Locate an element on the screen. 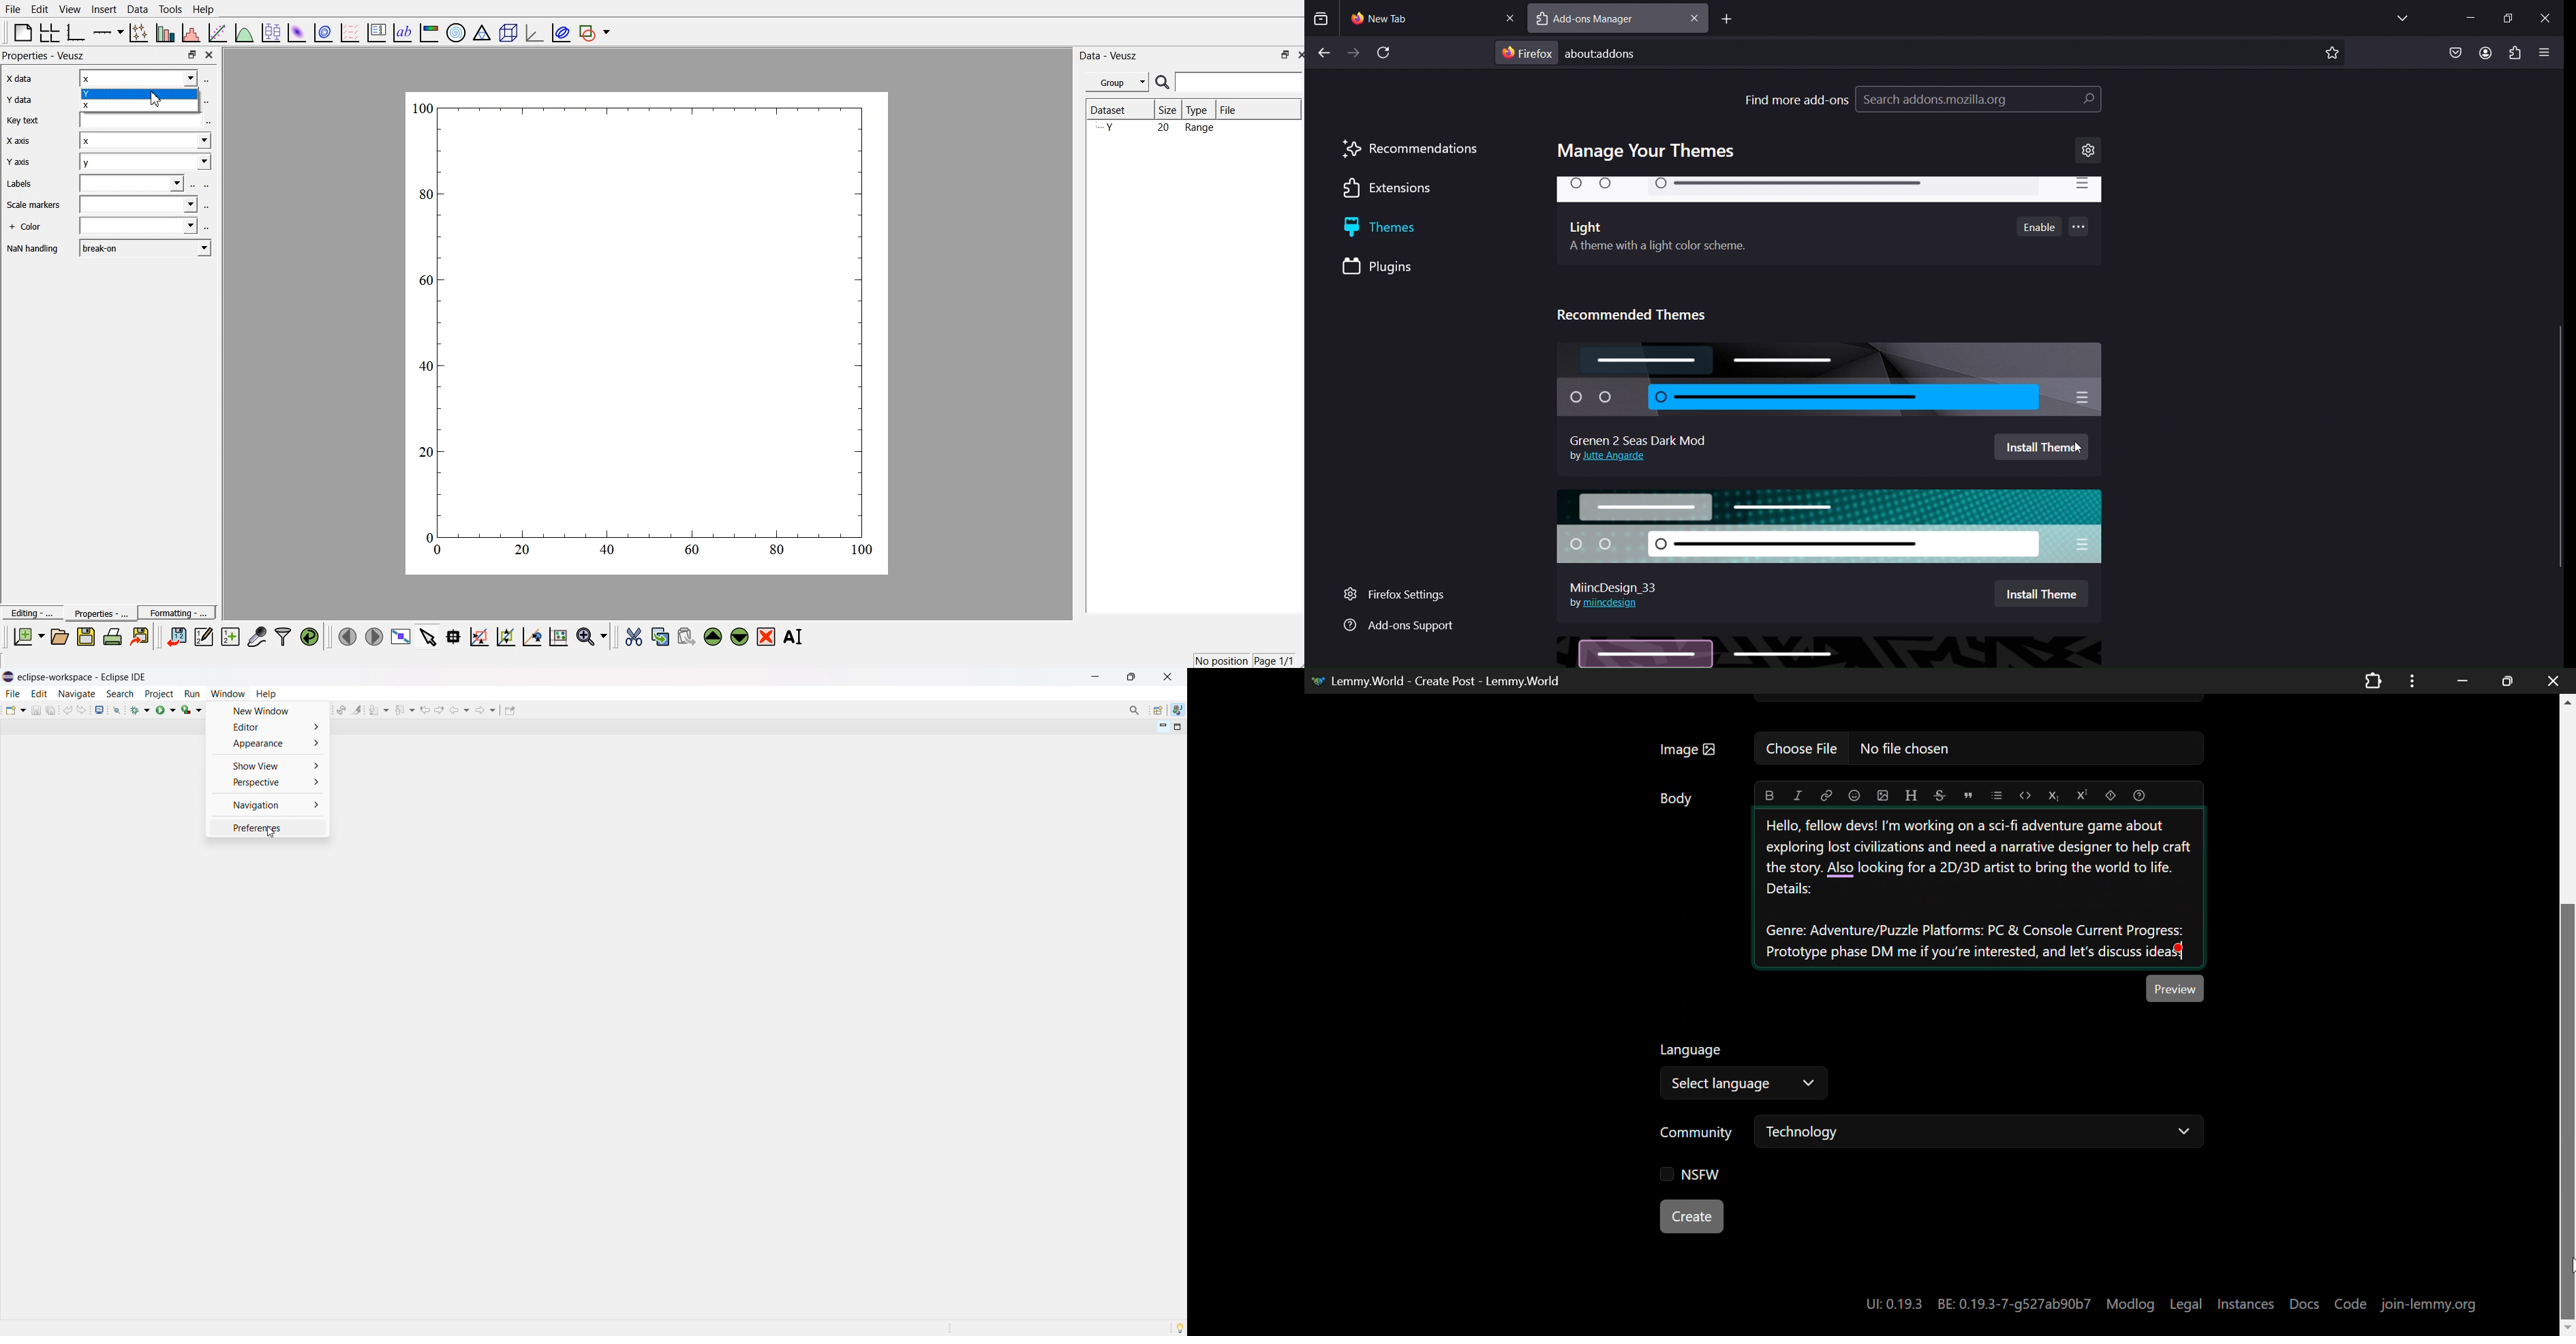 This screenshot has height=1344, width=2576. move up is located at coordinates (714, 635).